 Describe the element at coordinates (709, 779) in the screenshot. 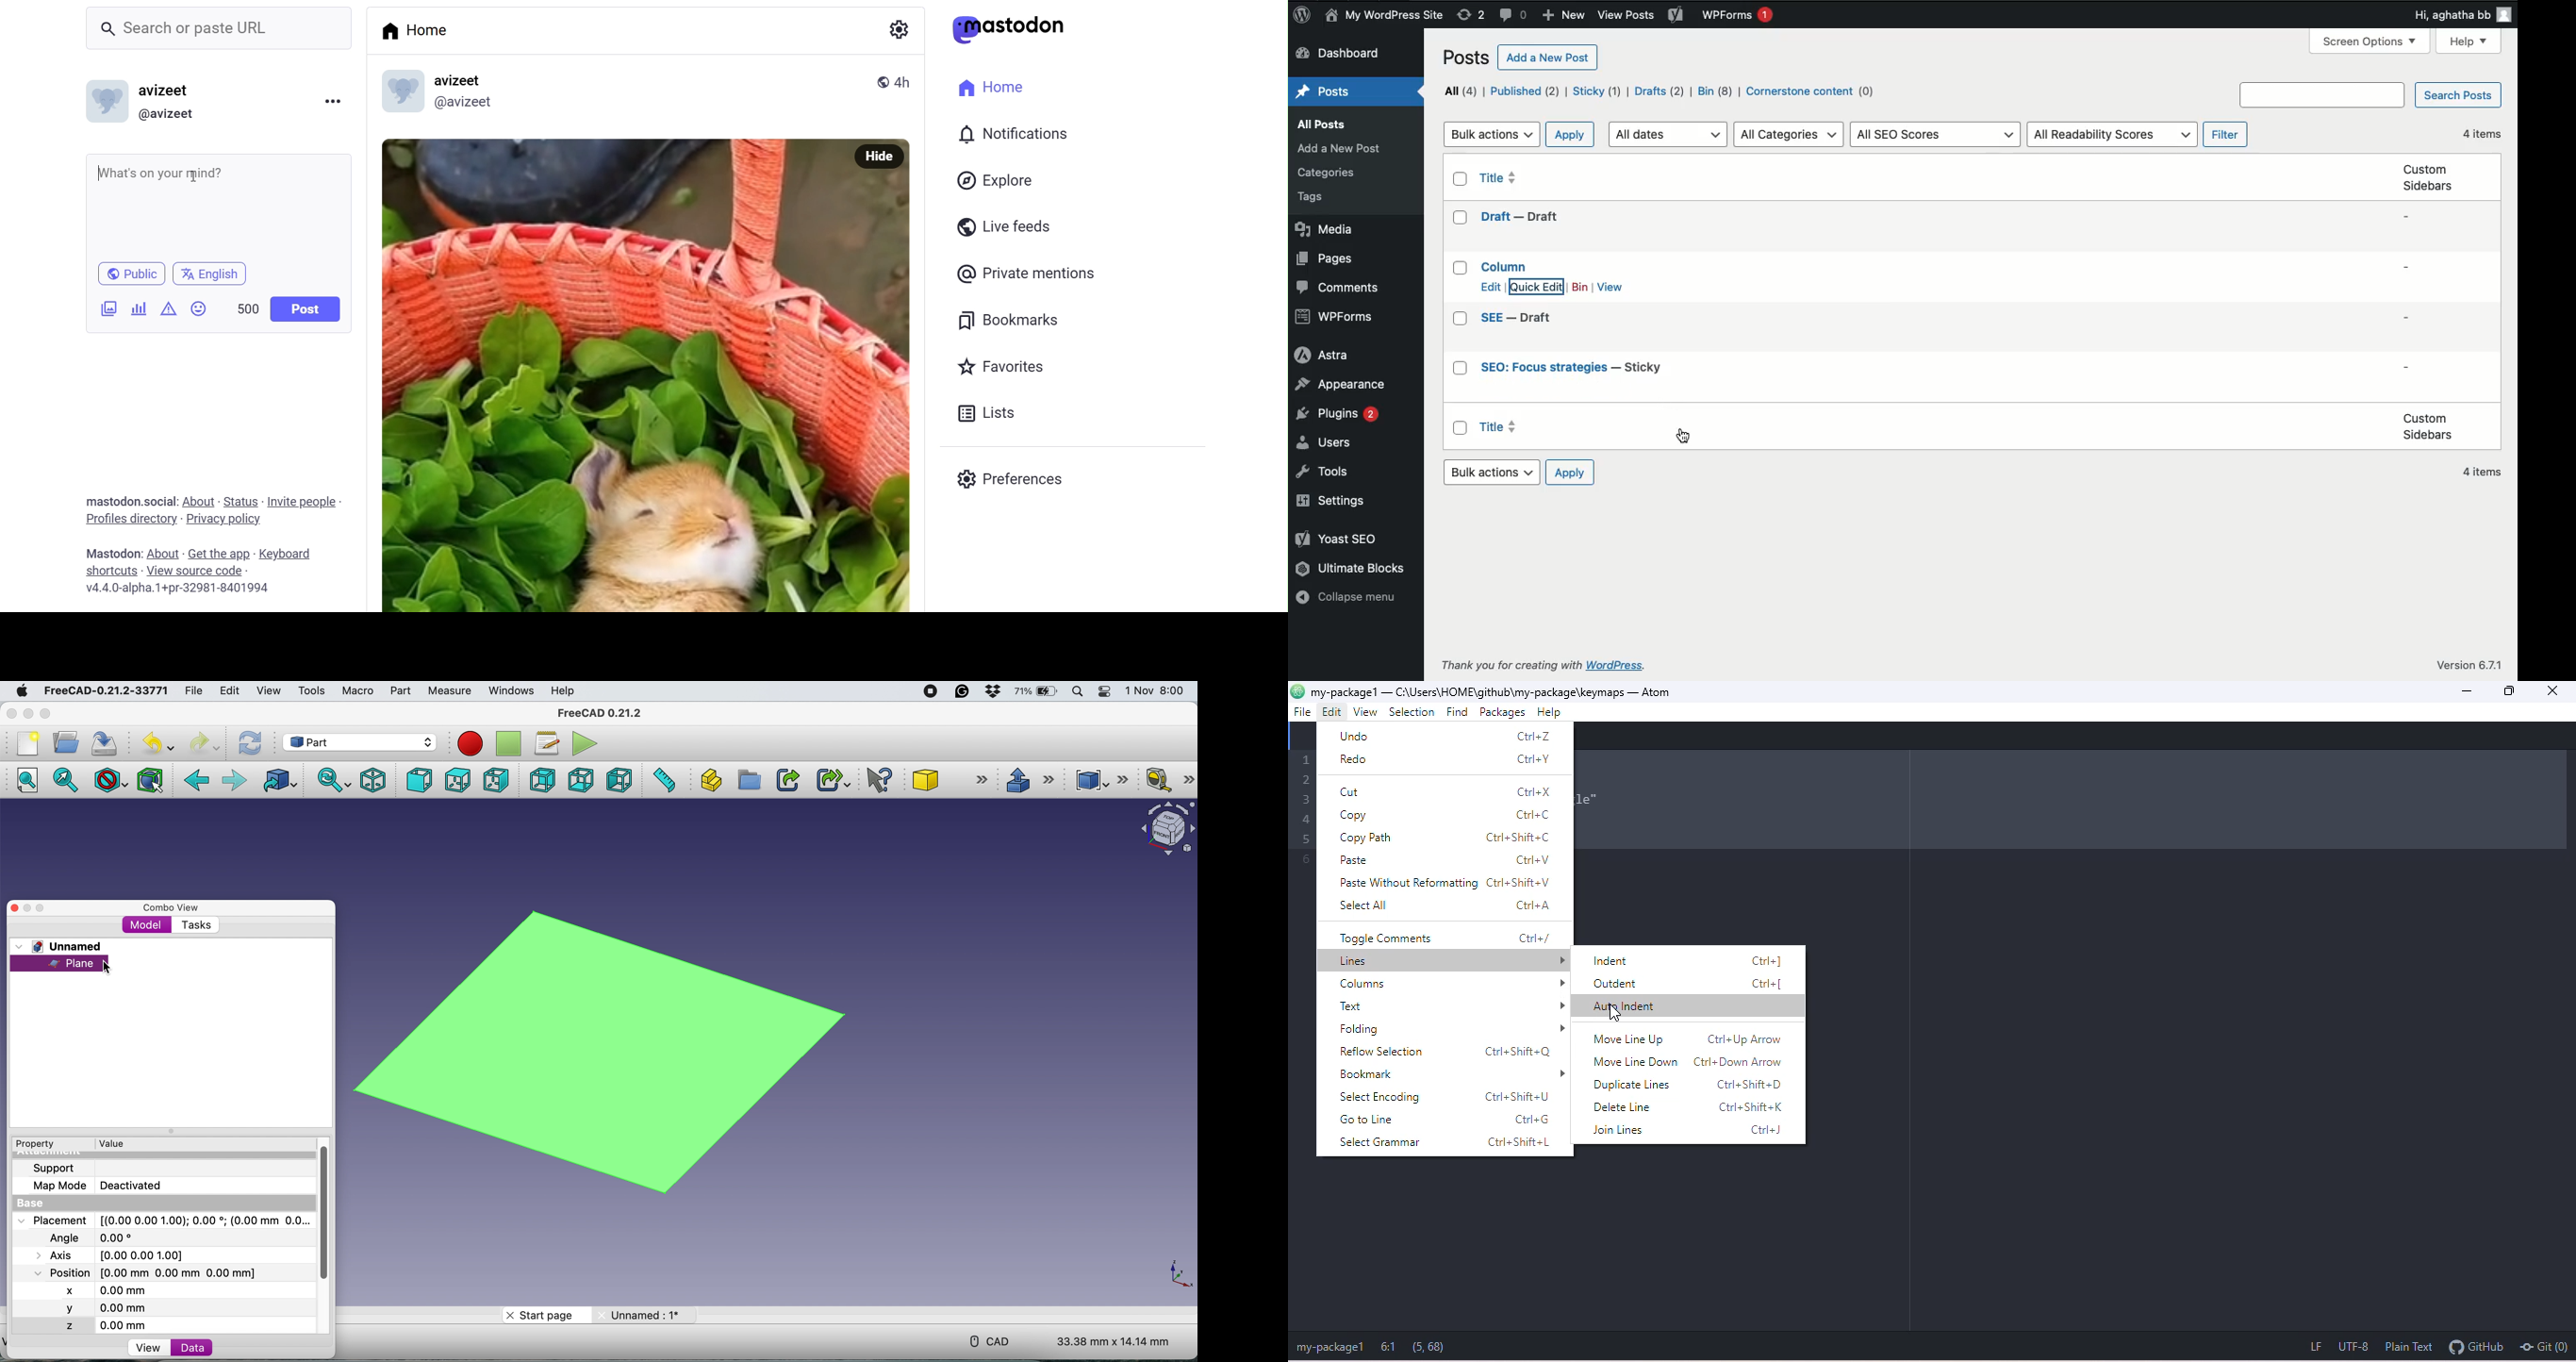

I see `create part` at that location.